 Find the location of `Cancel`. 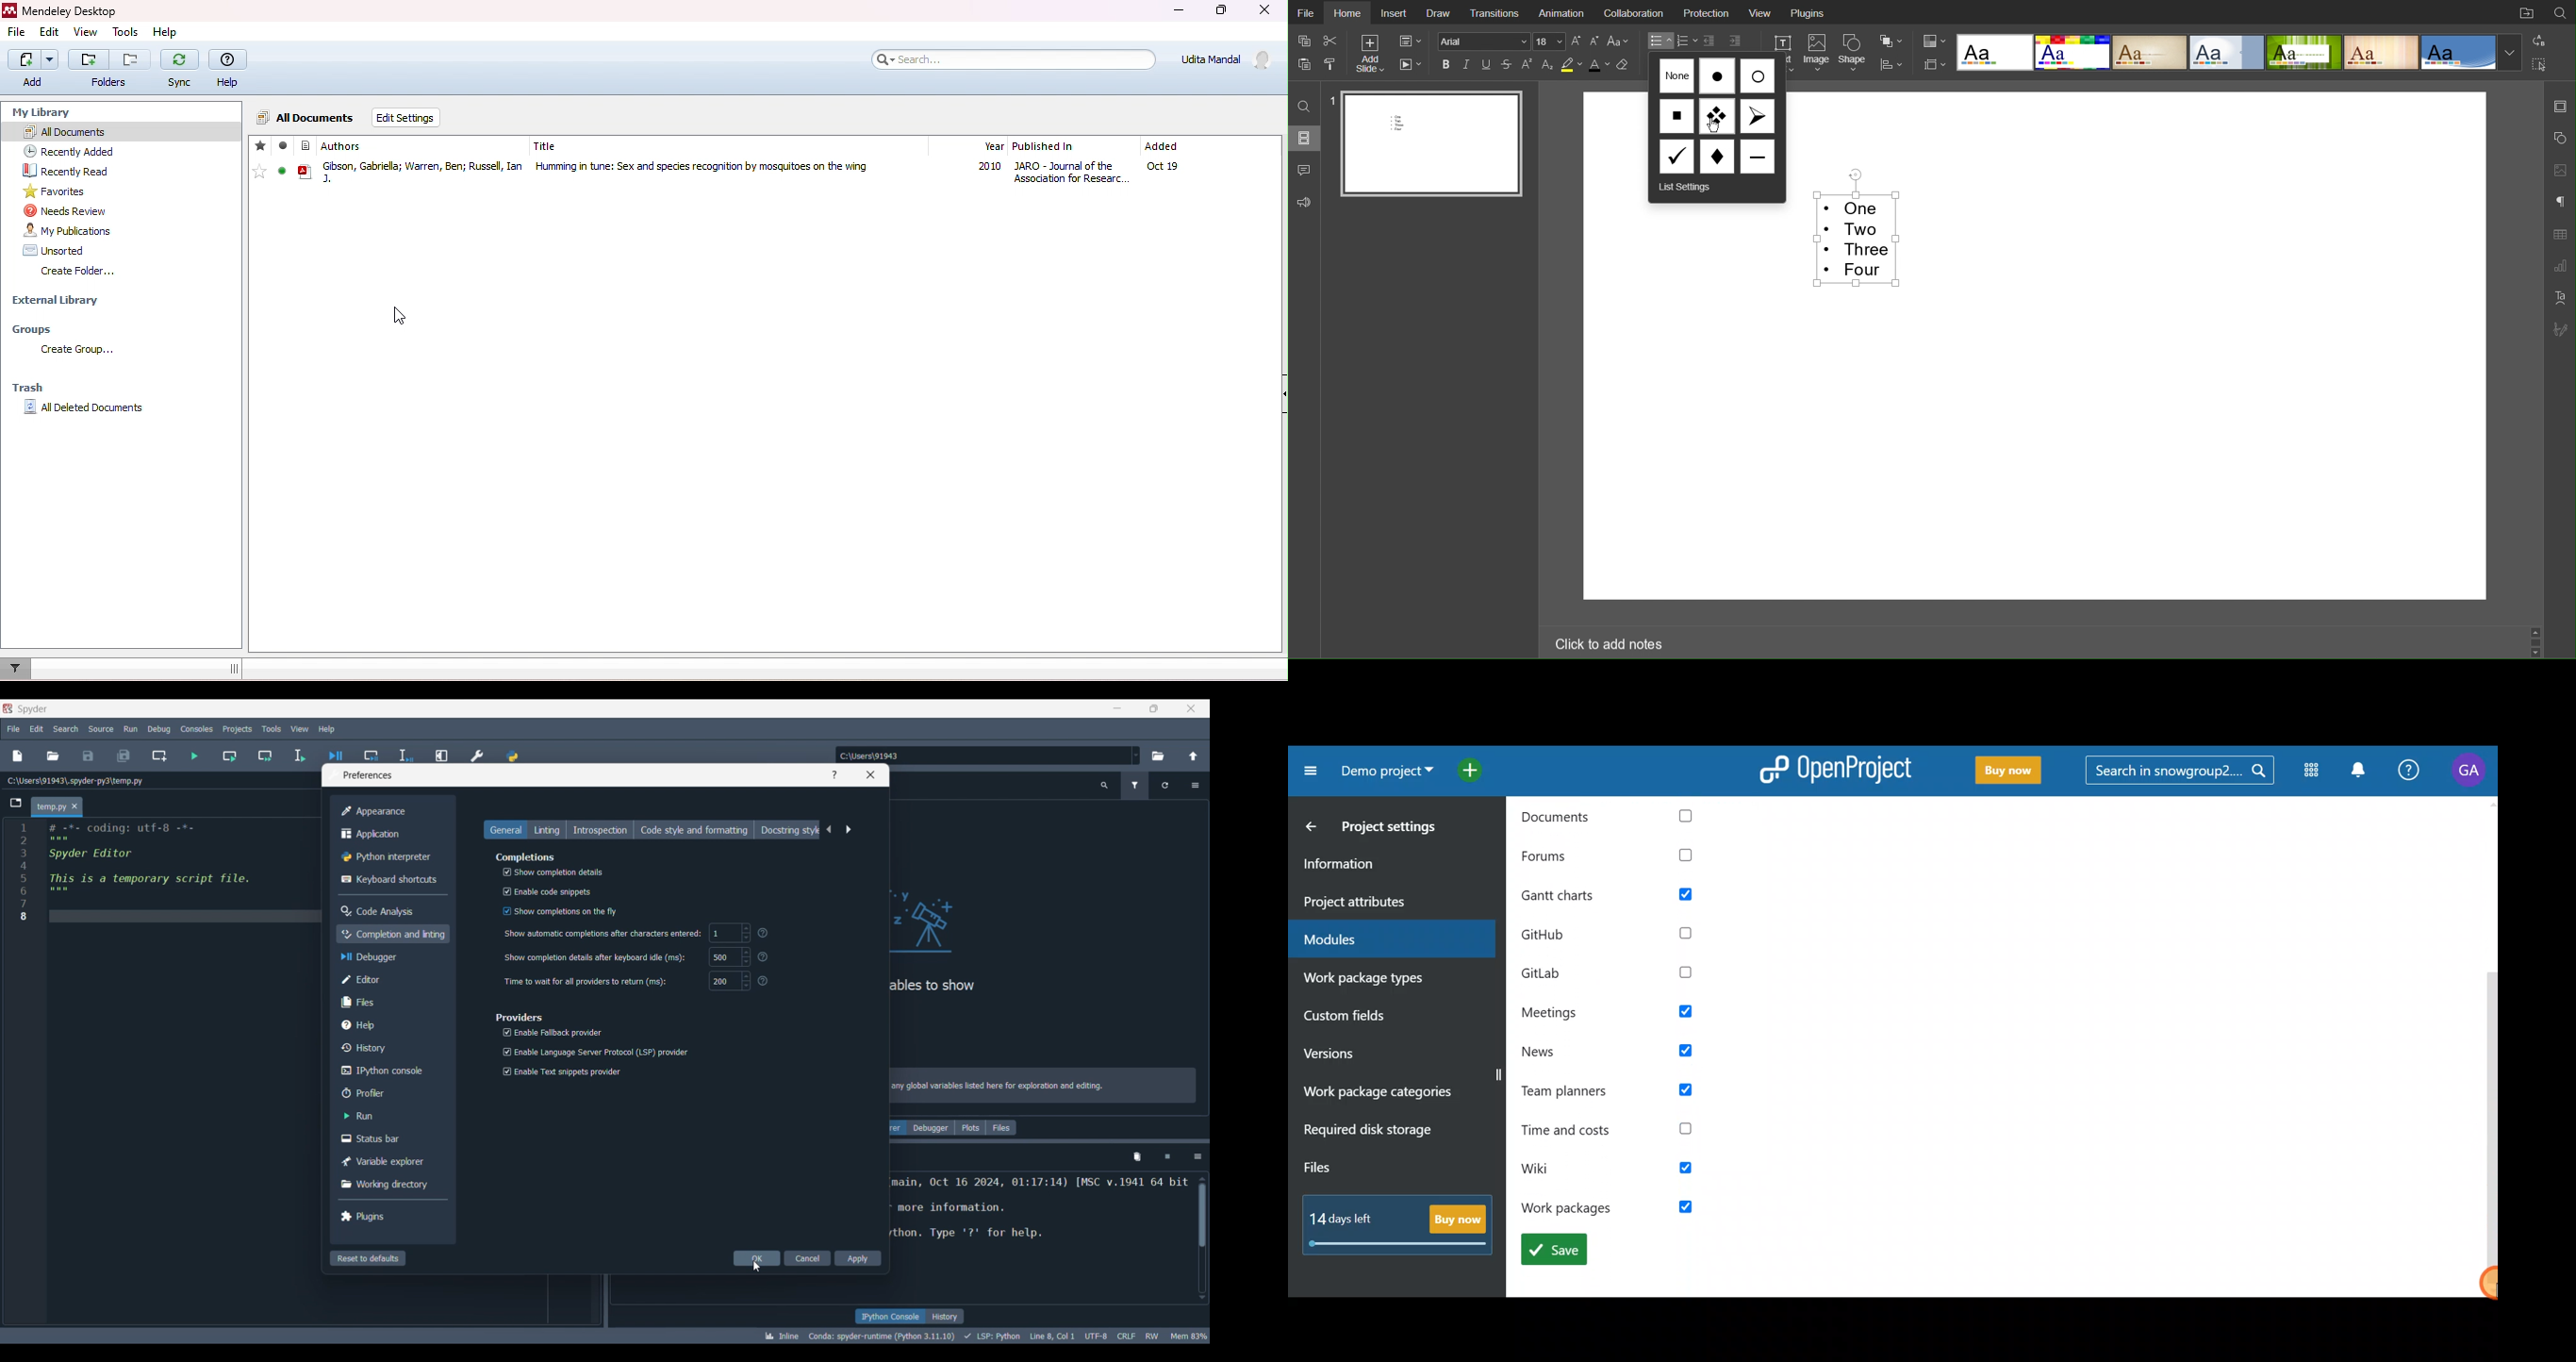

Cancel is located at coordinates (807, 1258).